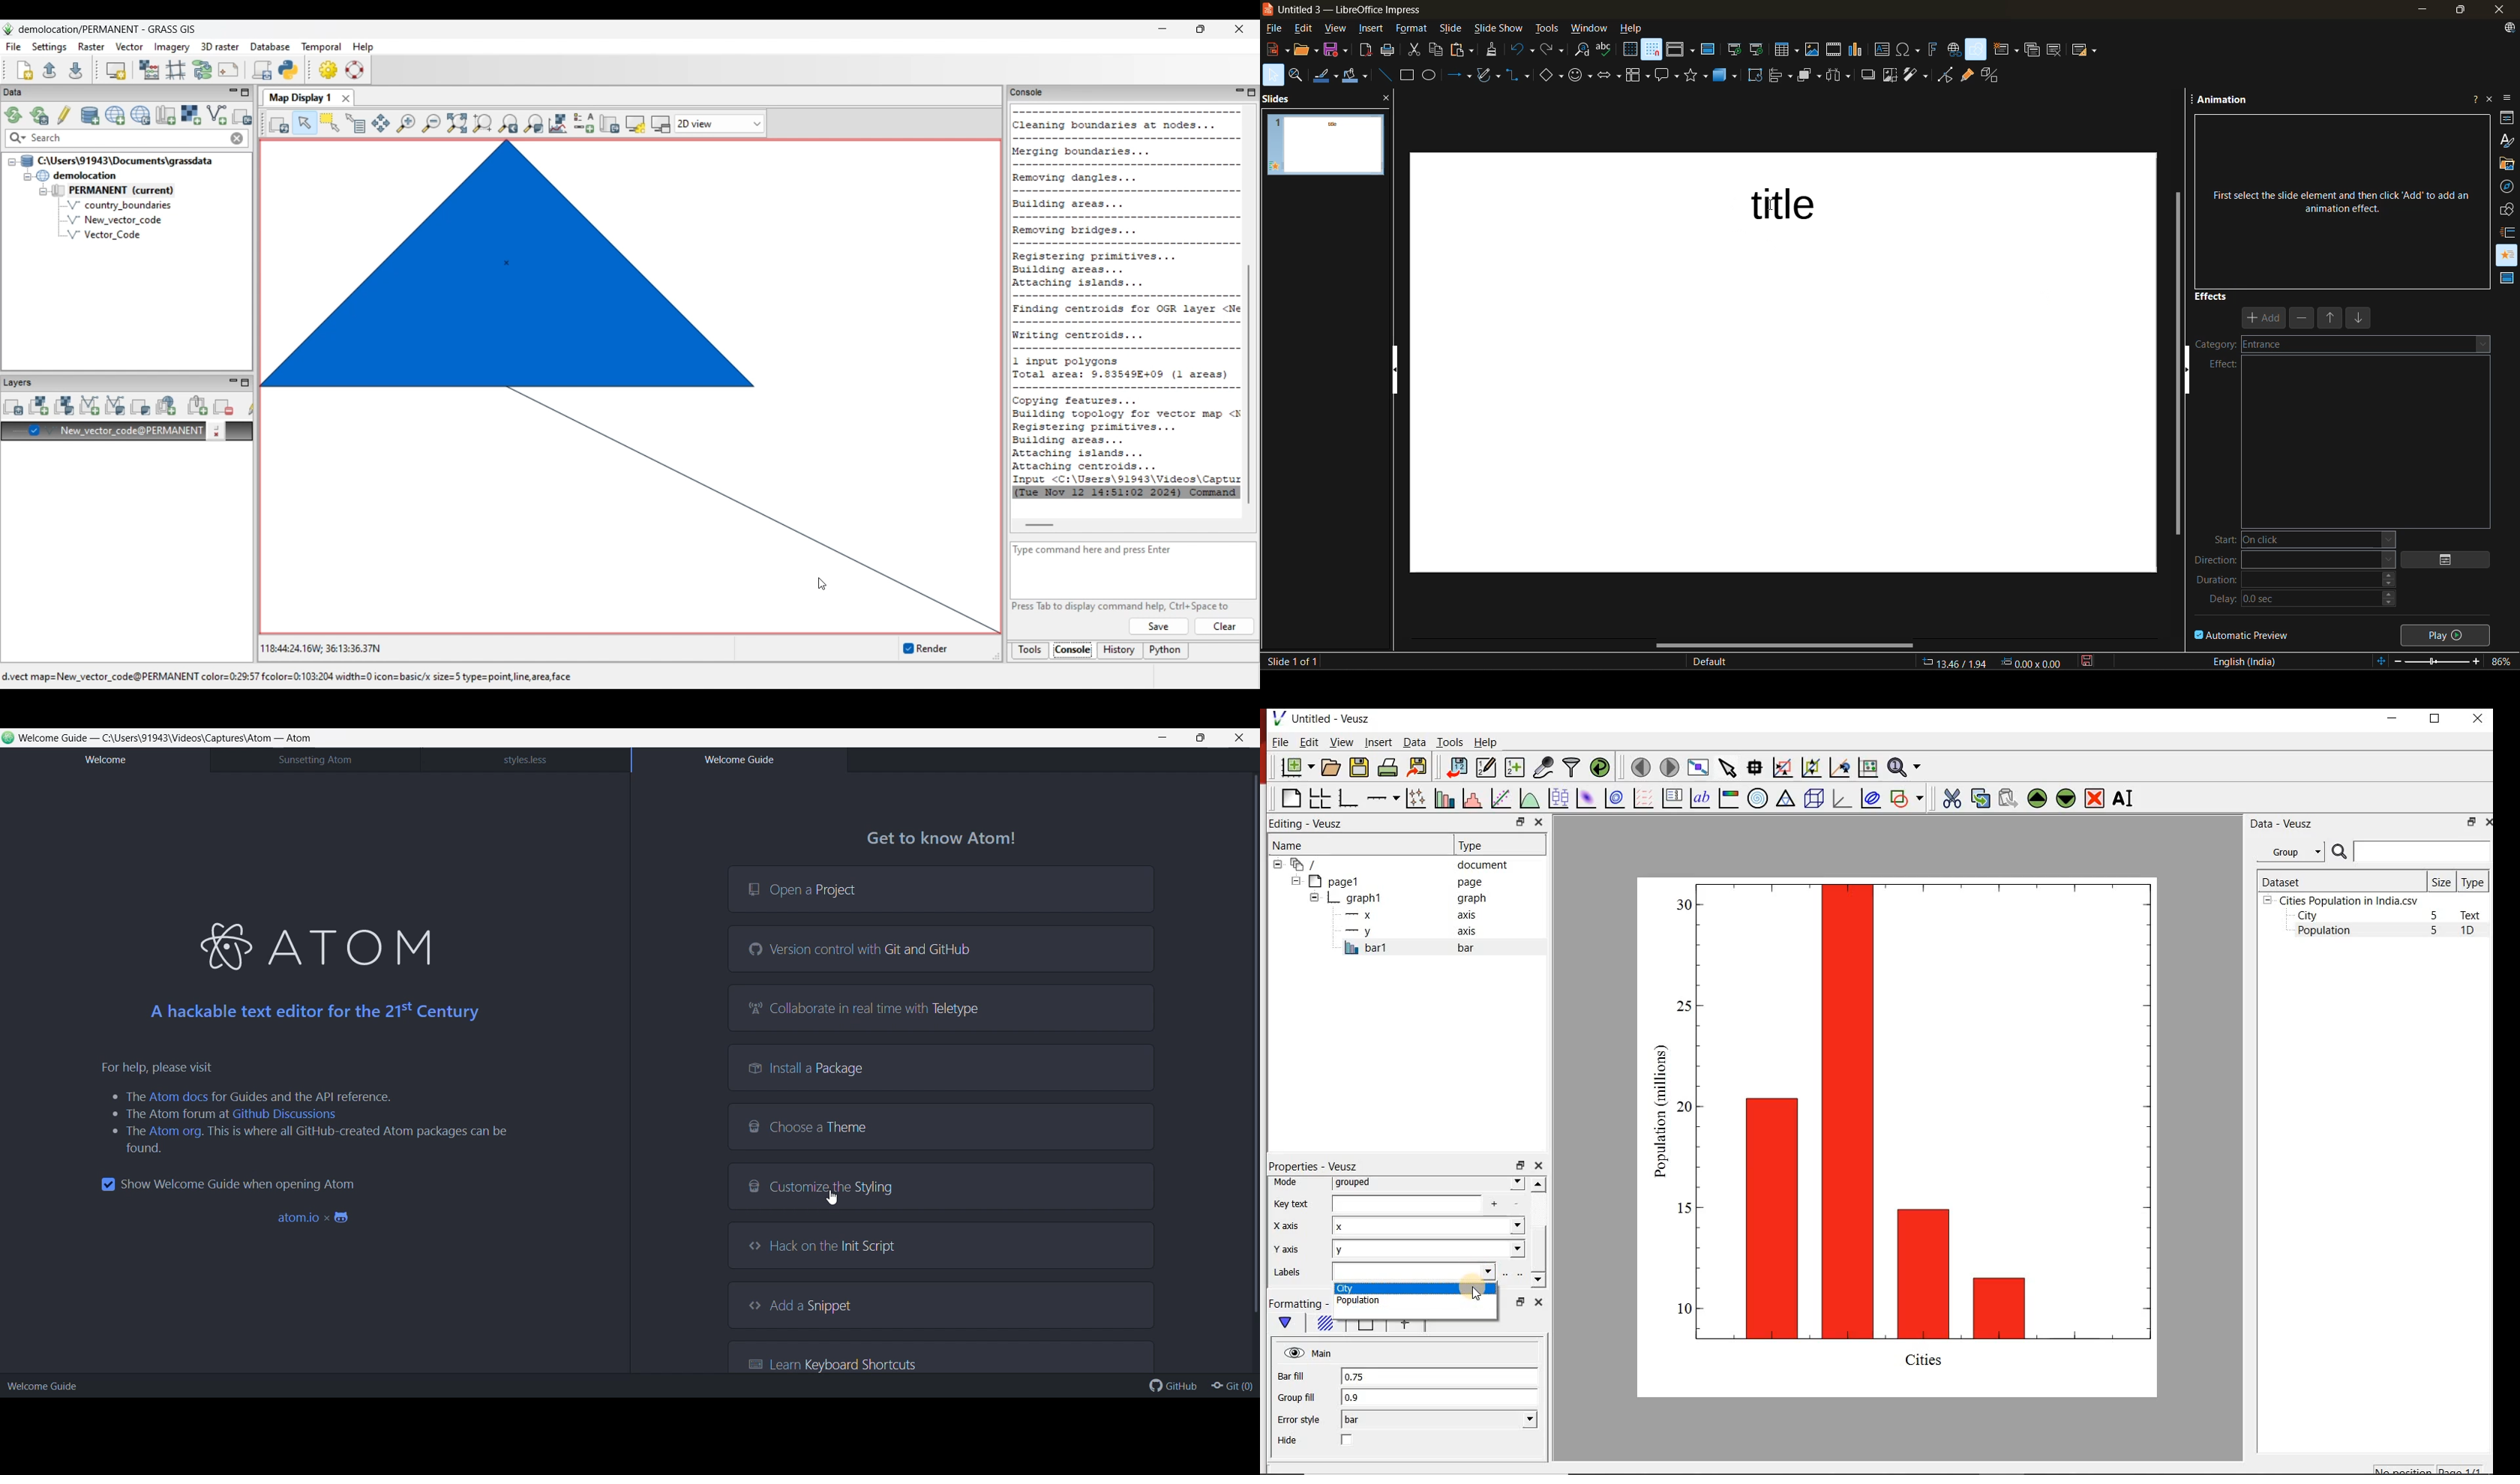  What do you see at coordinates (1273, 74) in the screenshot?
I see `select` at bounding box center [1273, 74].